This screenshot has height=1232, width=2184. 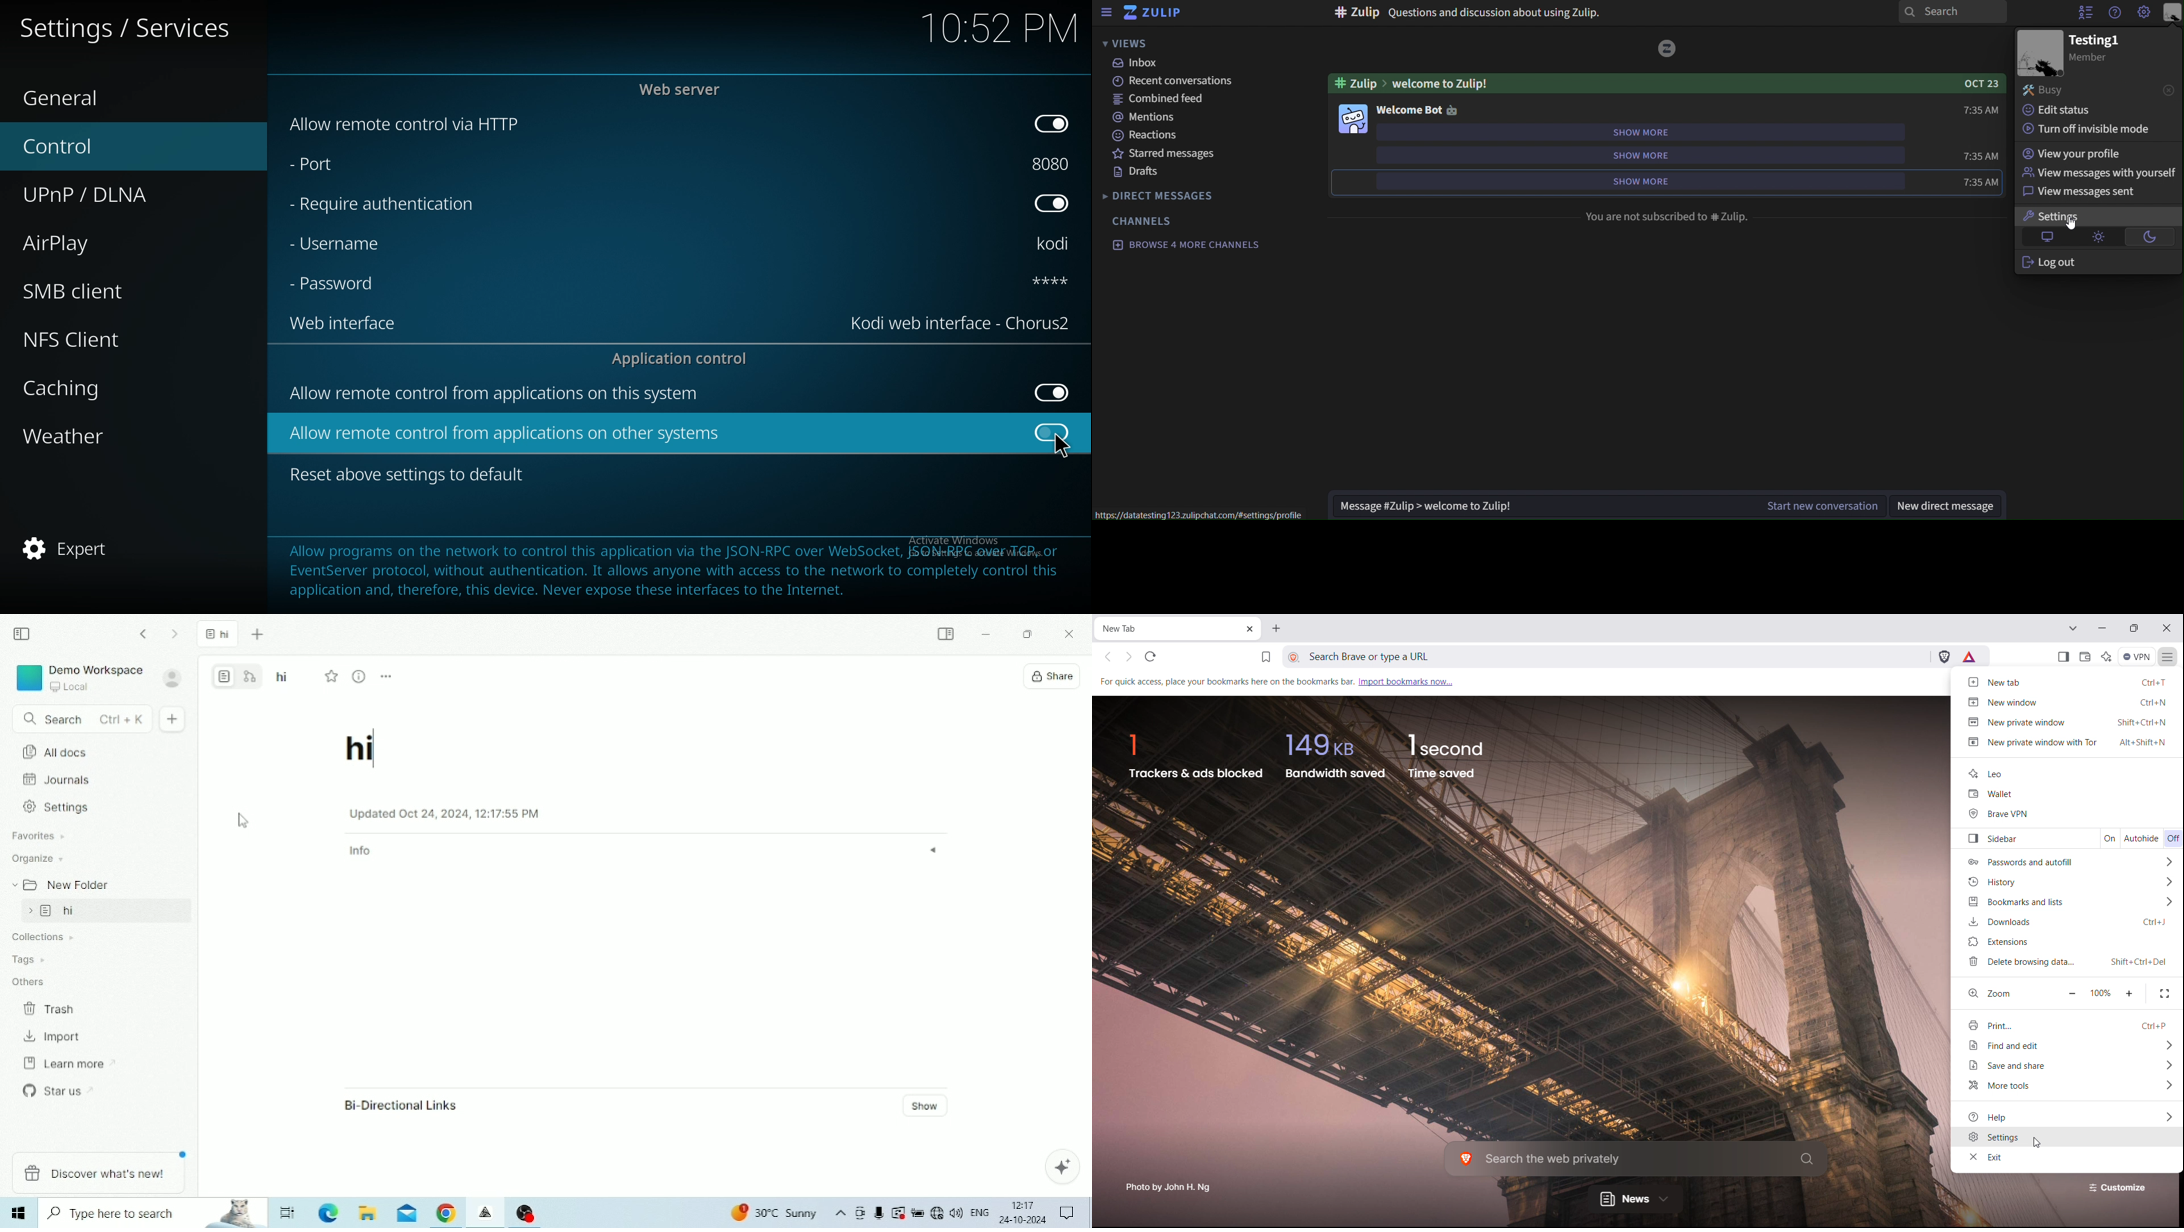 What do you see at coordinates (57, 779) in the screenshot?
I see `Journals` at bounding box center [57, 779].